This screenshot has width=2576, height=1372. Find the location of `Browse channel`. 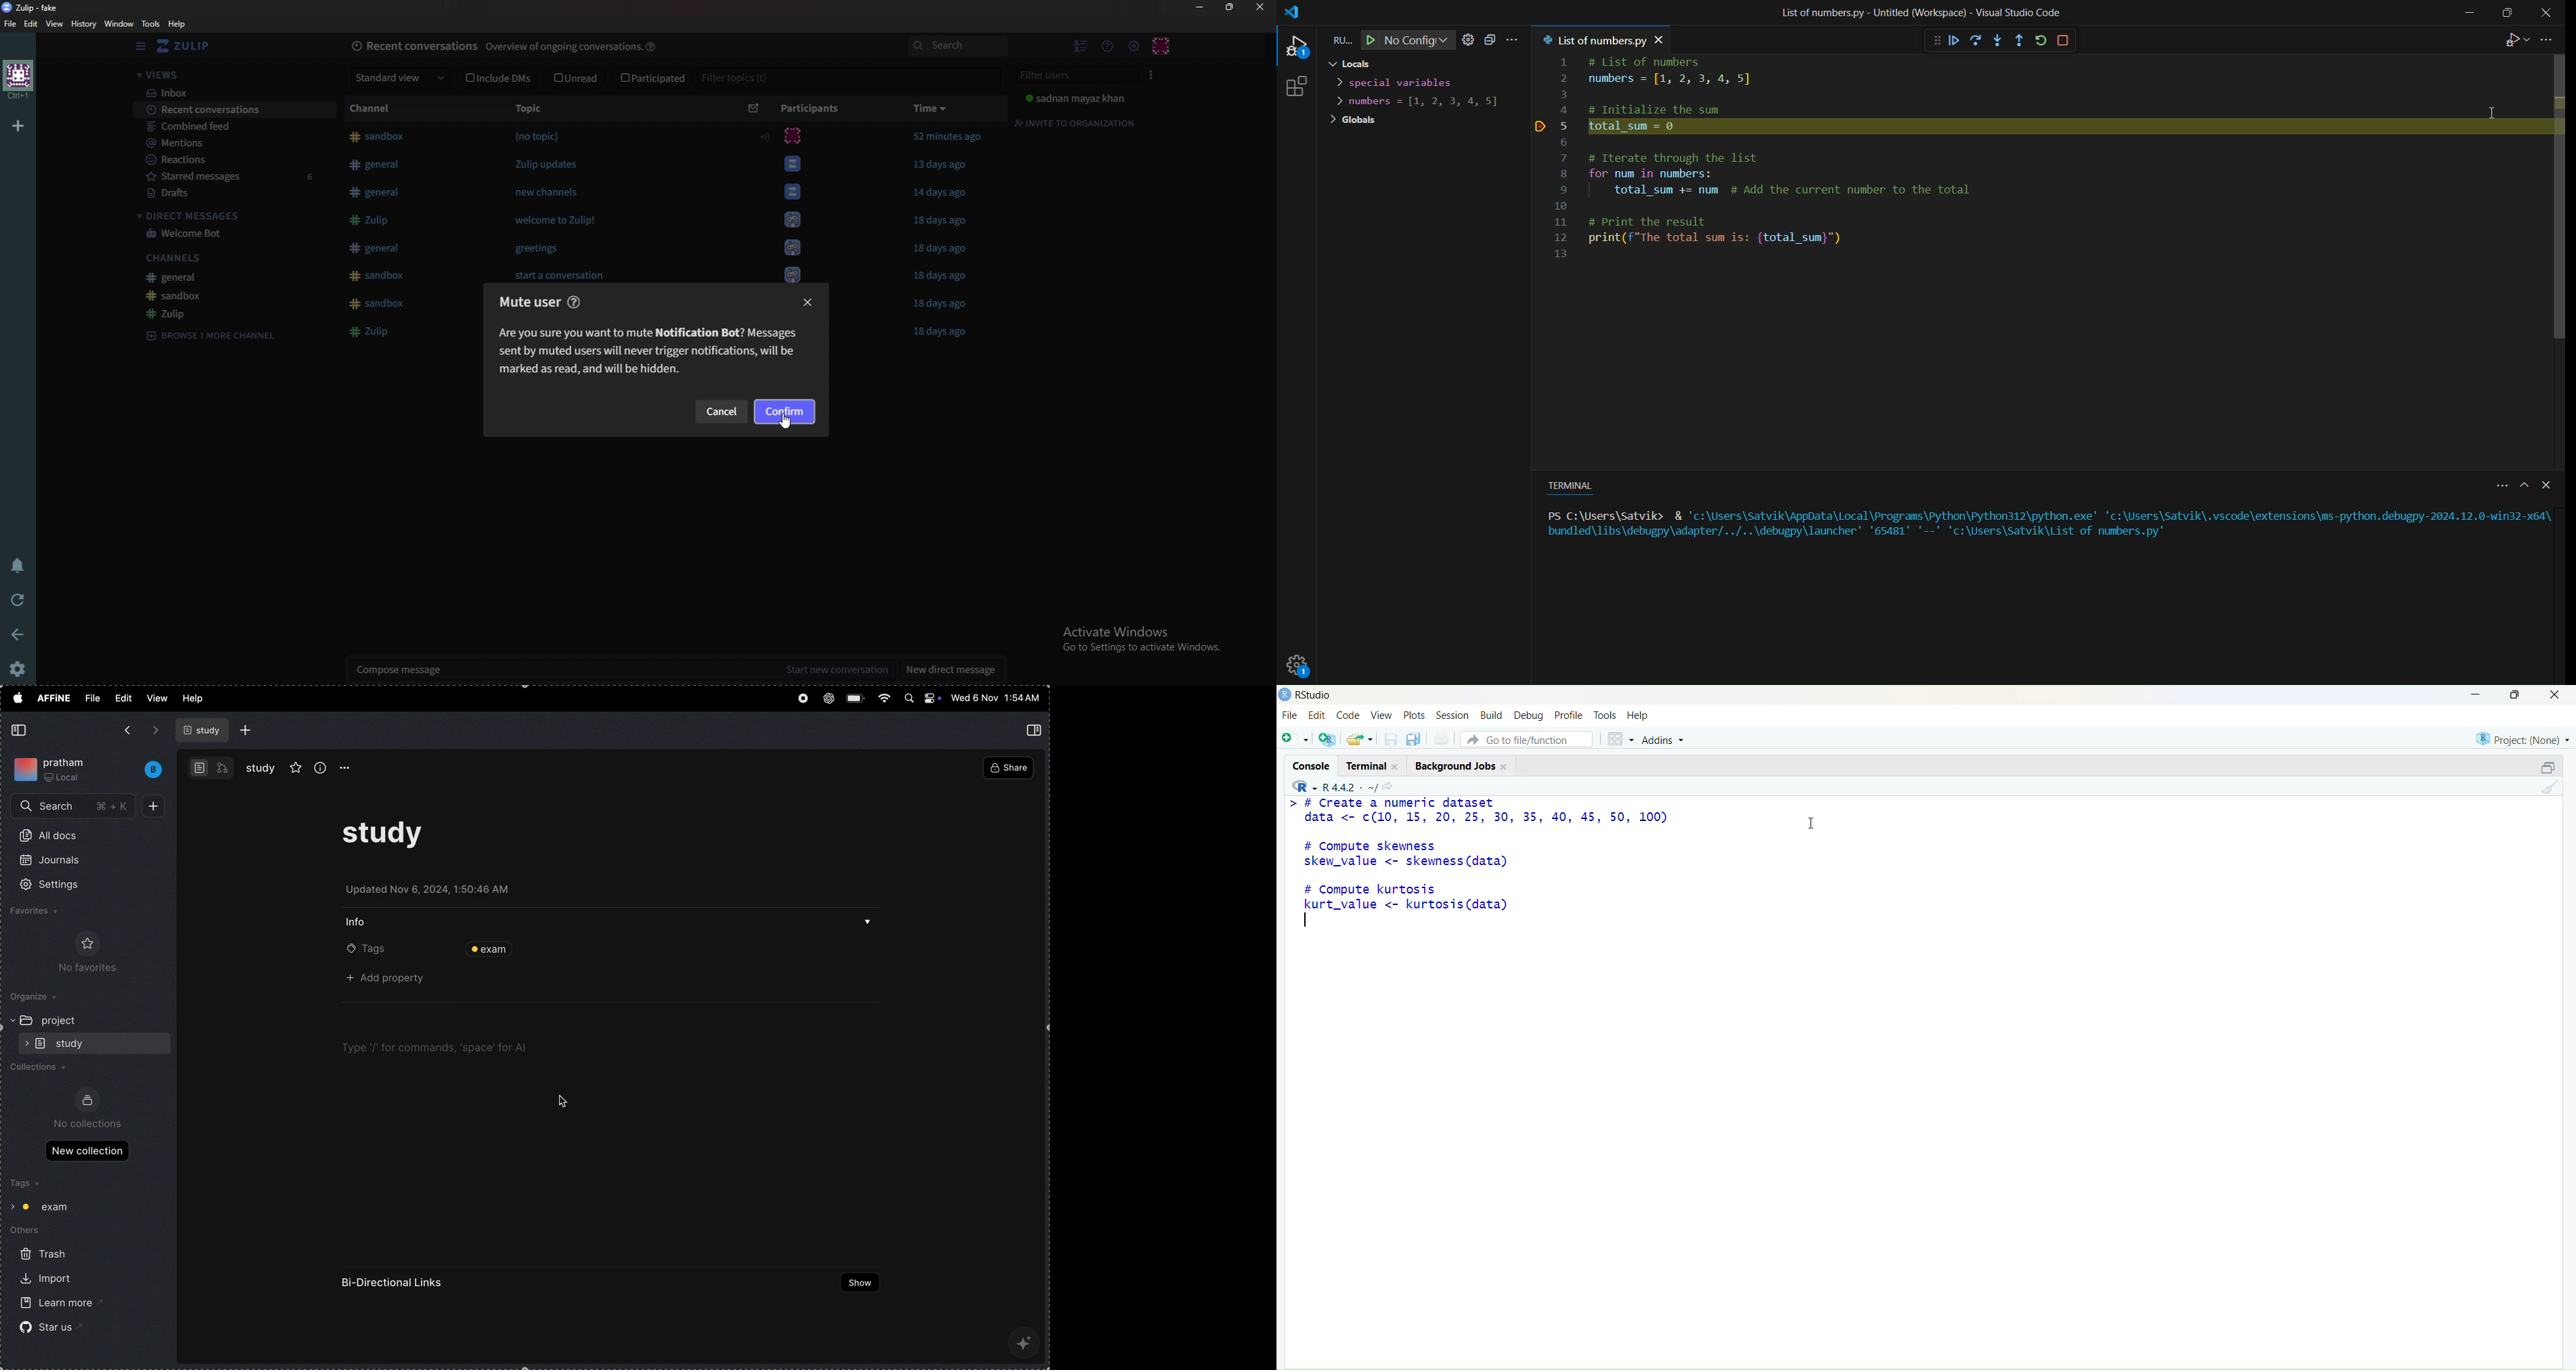

Browse channel is located at coordinates (209, 334).